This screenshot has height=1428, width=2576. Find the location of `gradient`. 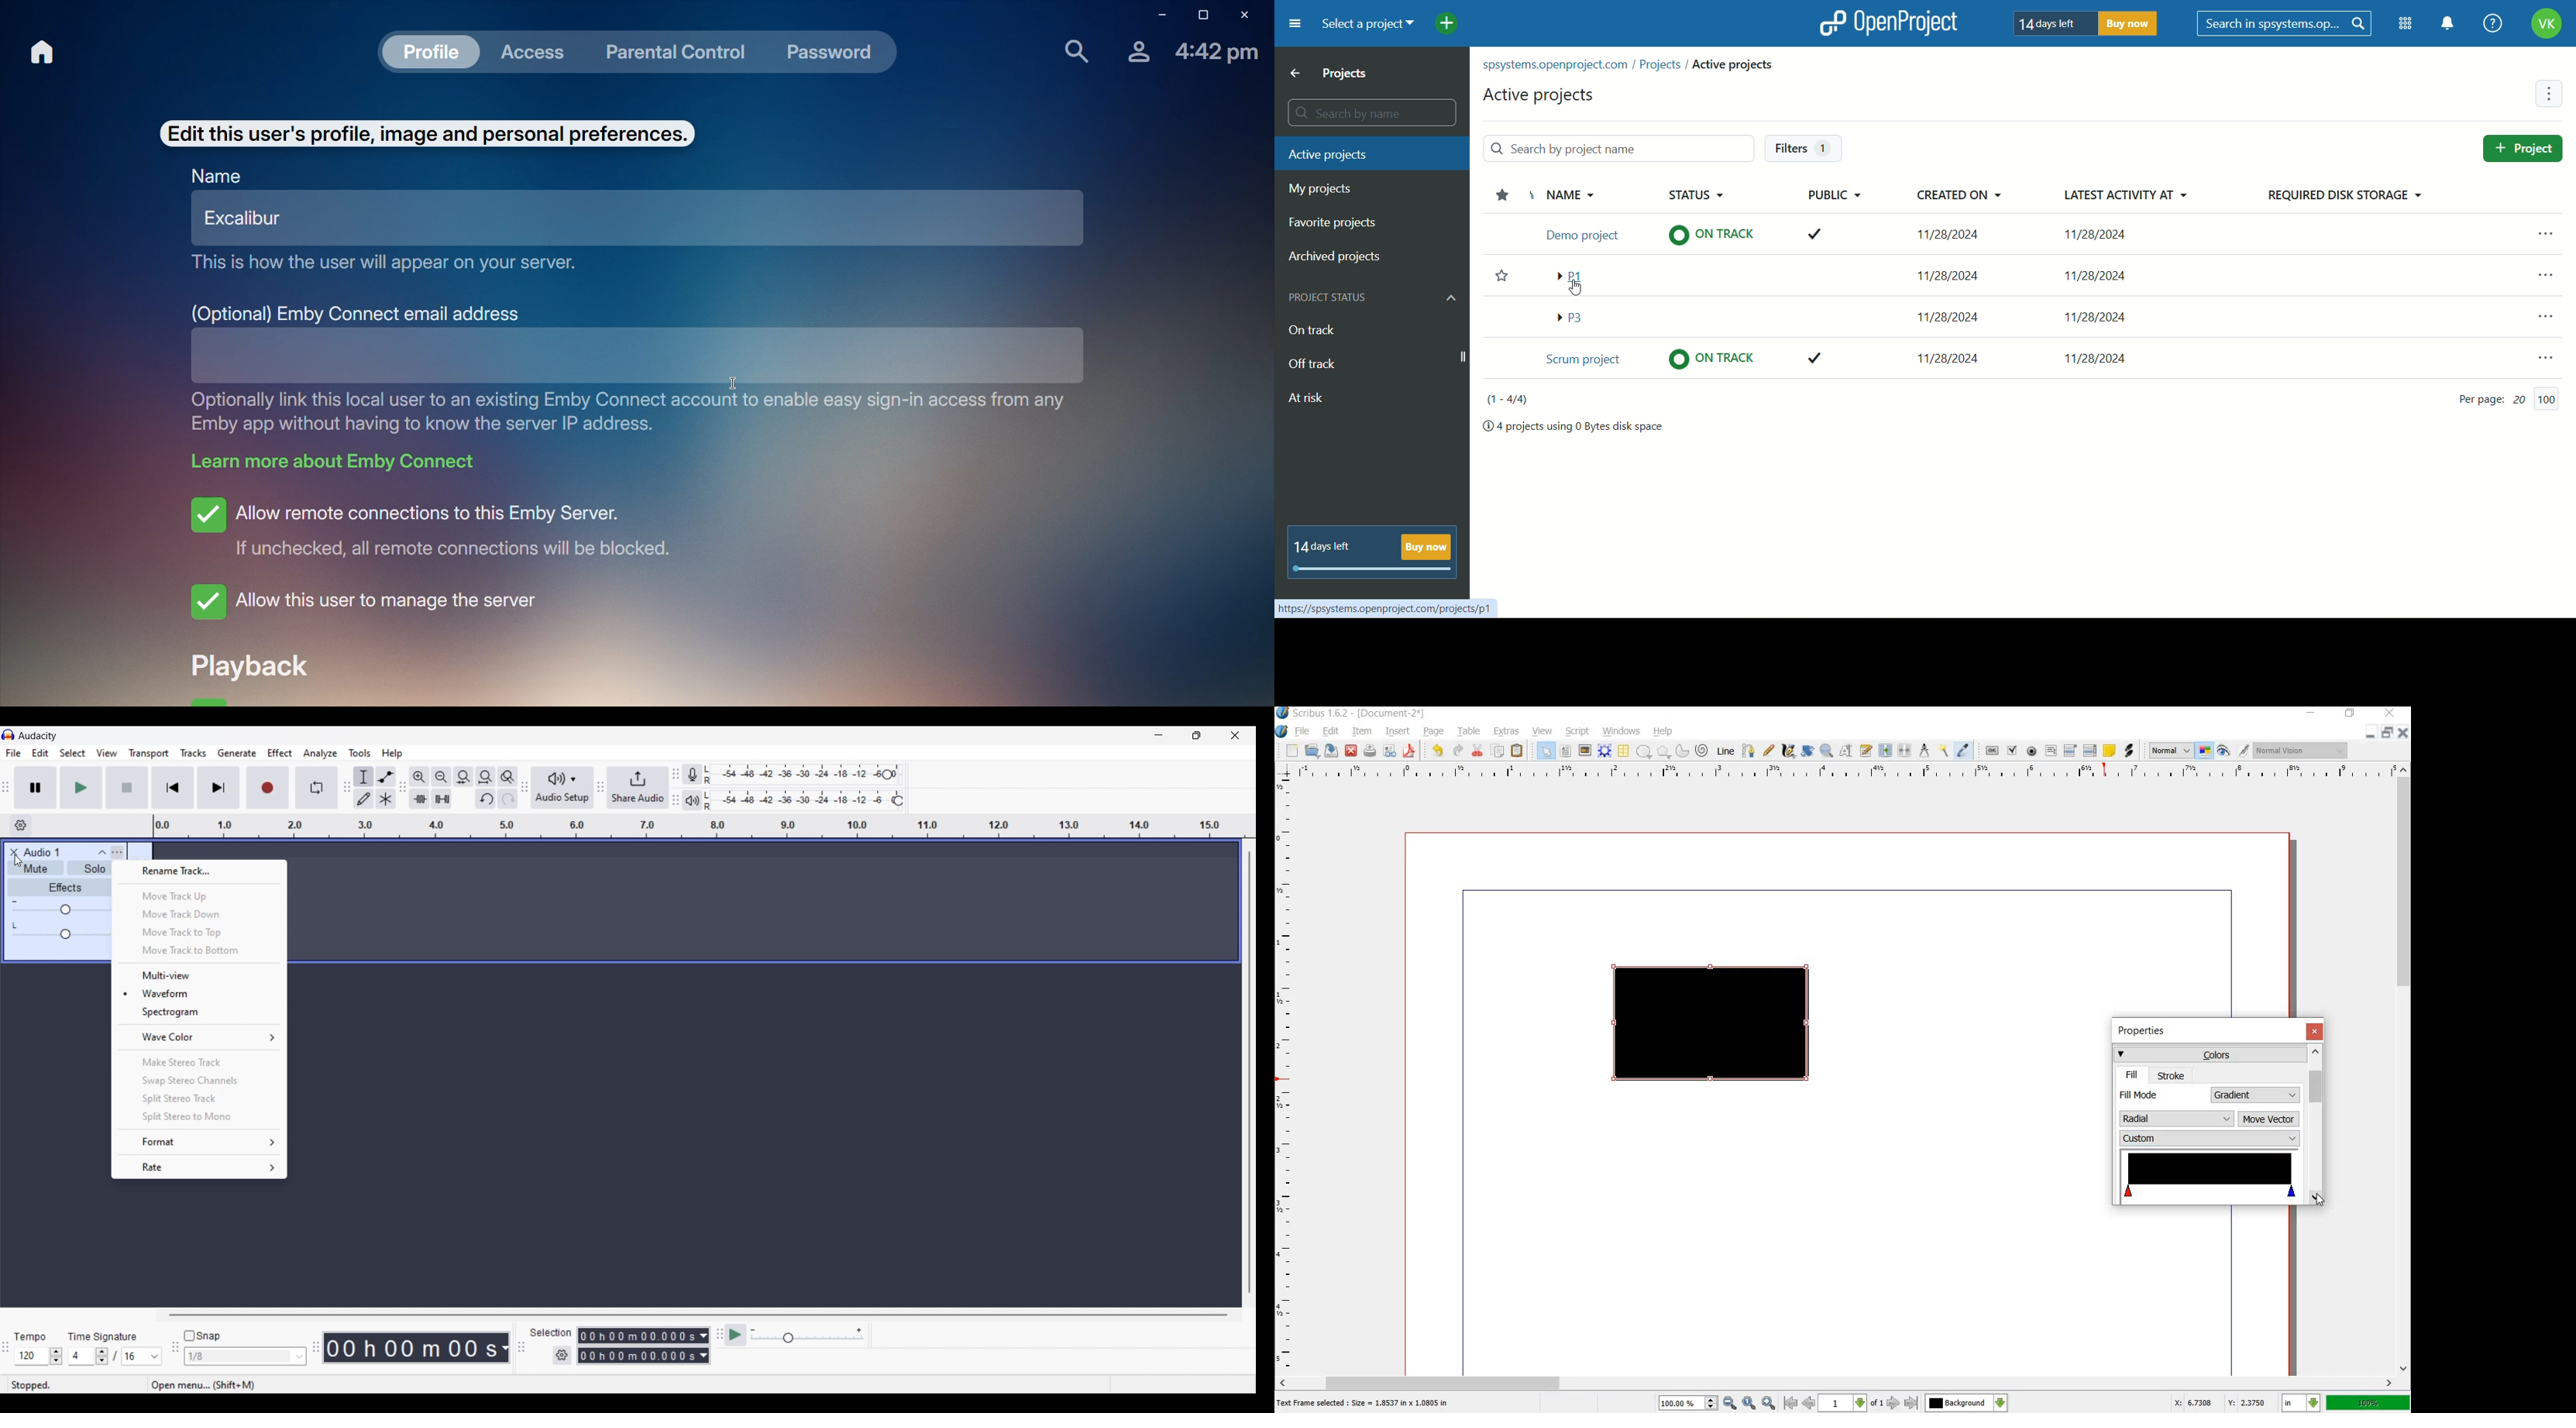

gradient is located at coordinates (2256, 1095).